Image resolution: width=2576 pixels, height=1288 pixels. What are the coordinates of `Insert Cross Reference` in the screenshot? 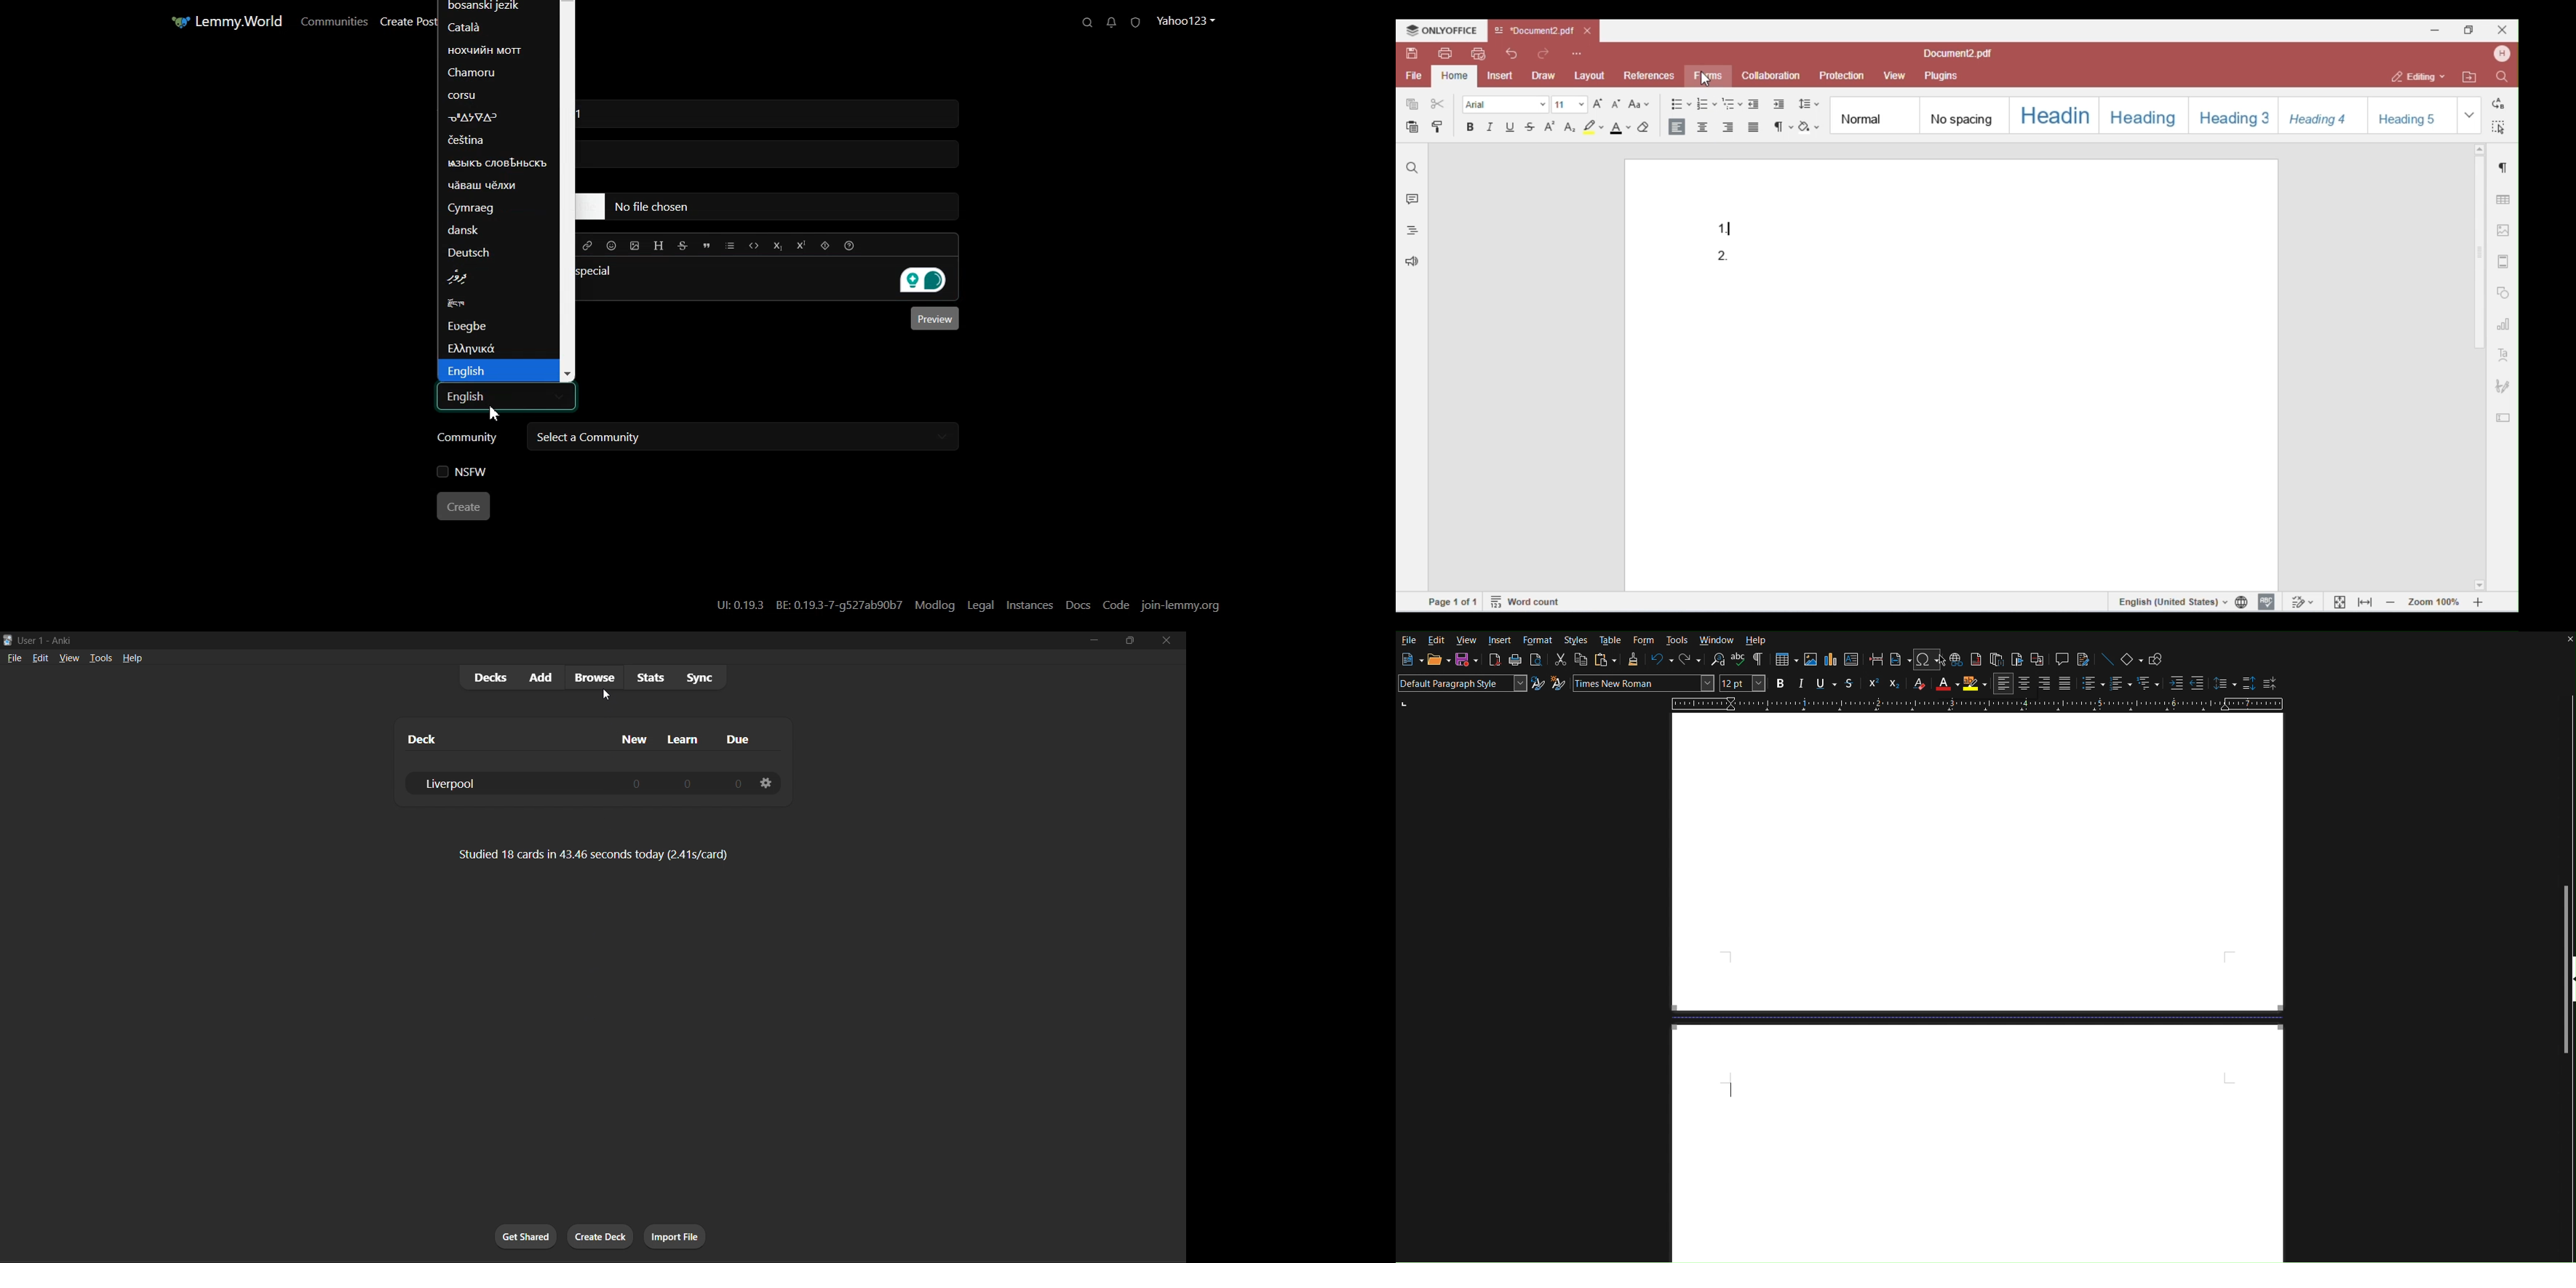 It's located at (2037, 659).